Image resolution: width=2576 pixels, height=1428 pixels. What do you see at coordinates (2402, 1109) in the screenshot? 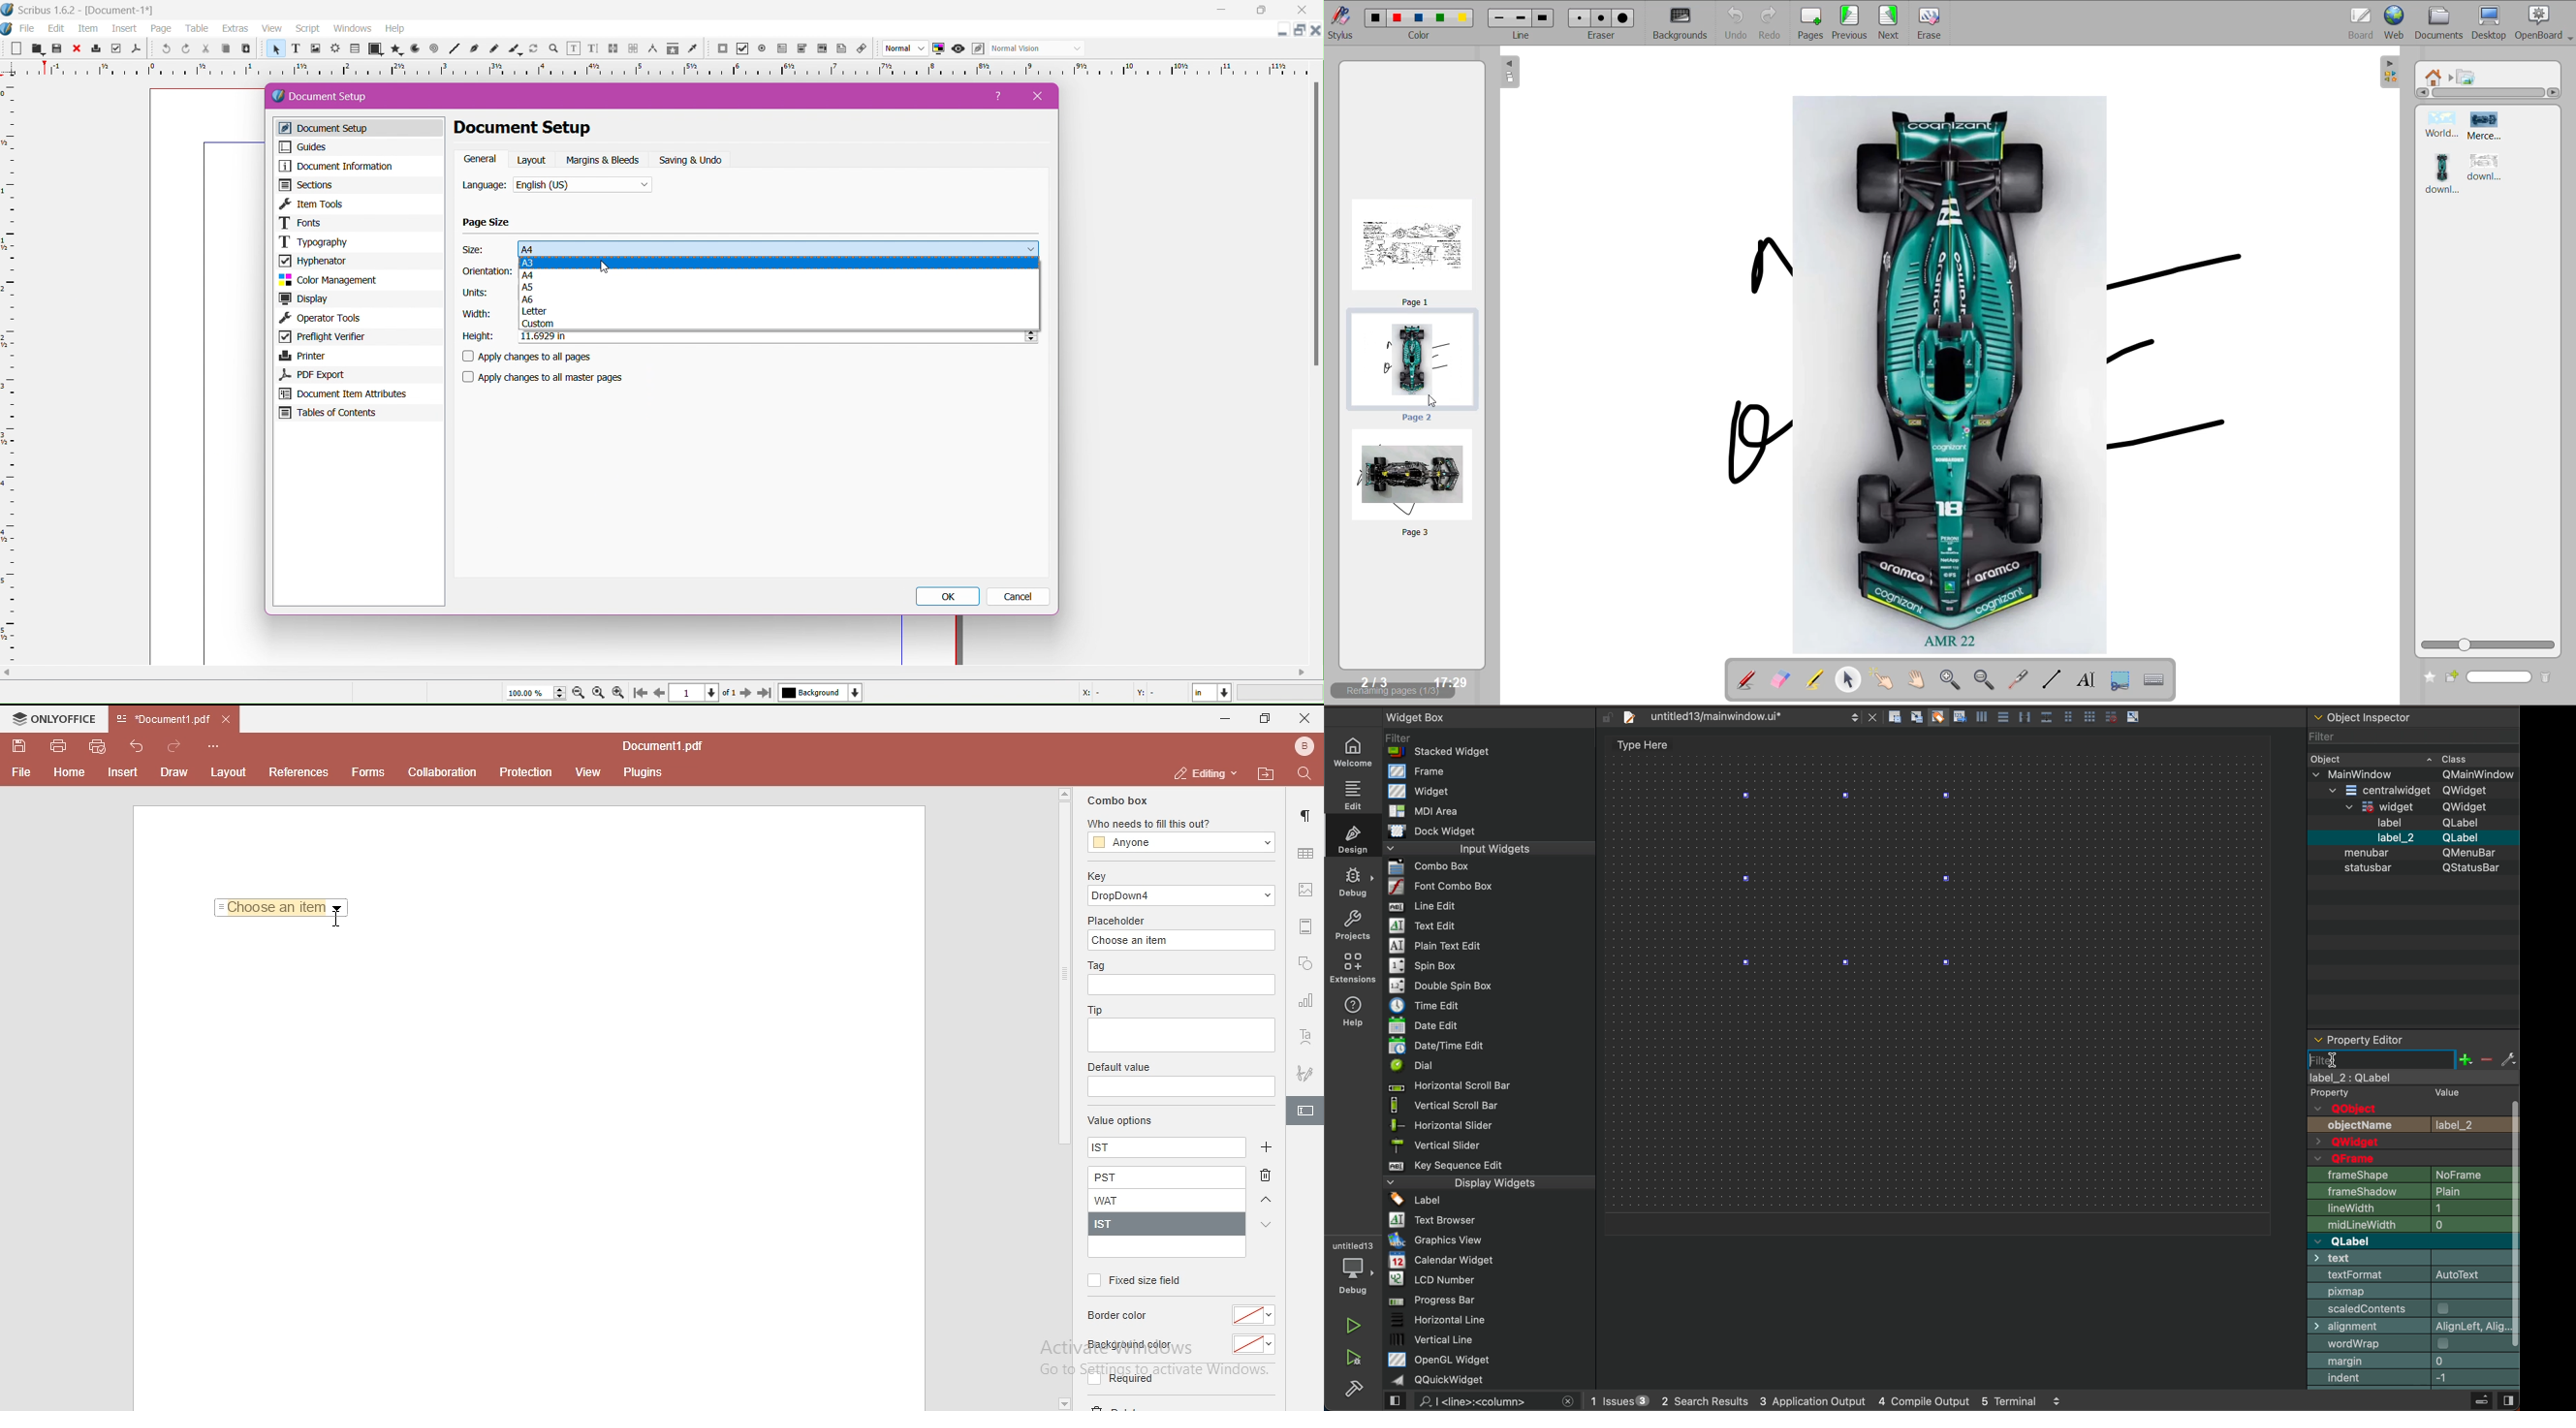
I see `qobject` at bounding box center [2402, 1109].